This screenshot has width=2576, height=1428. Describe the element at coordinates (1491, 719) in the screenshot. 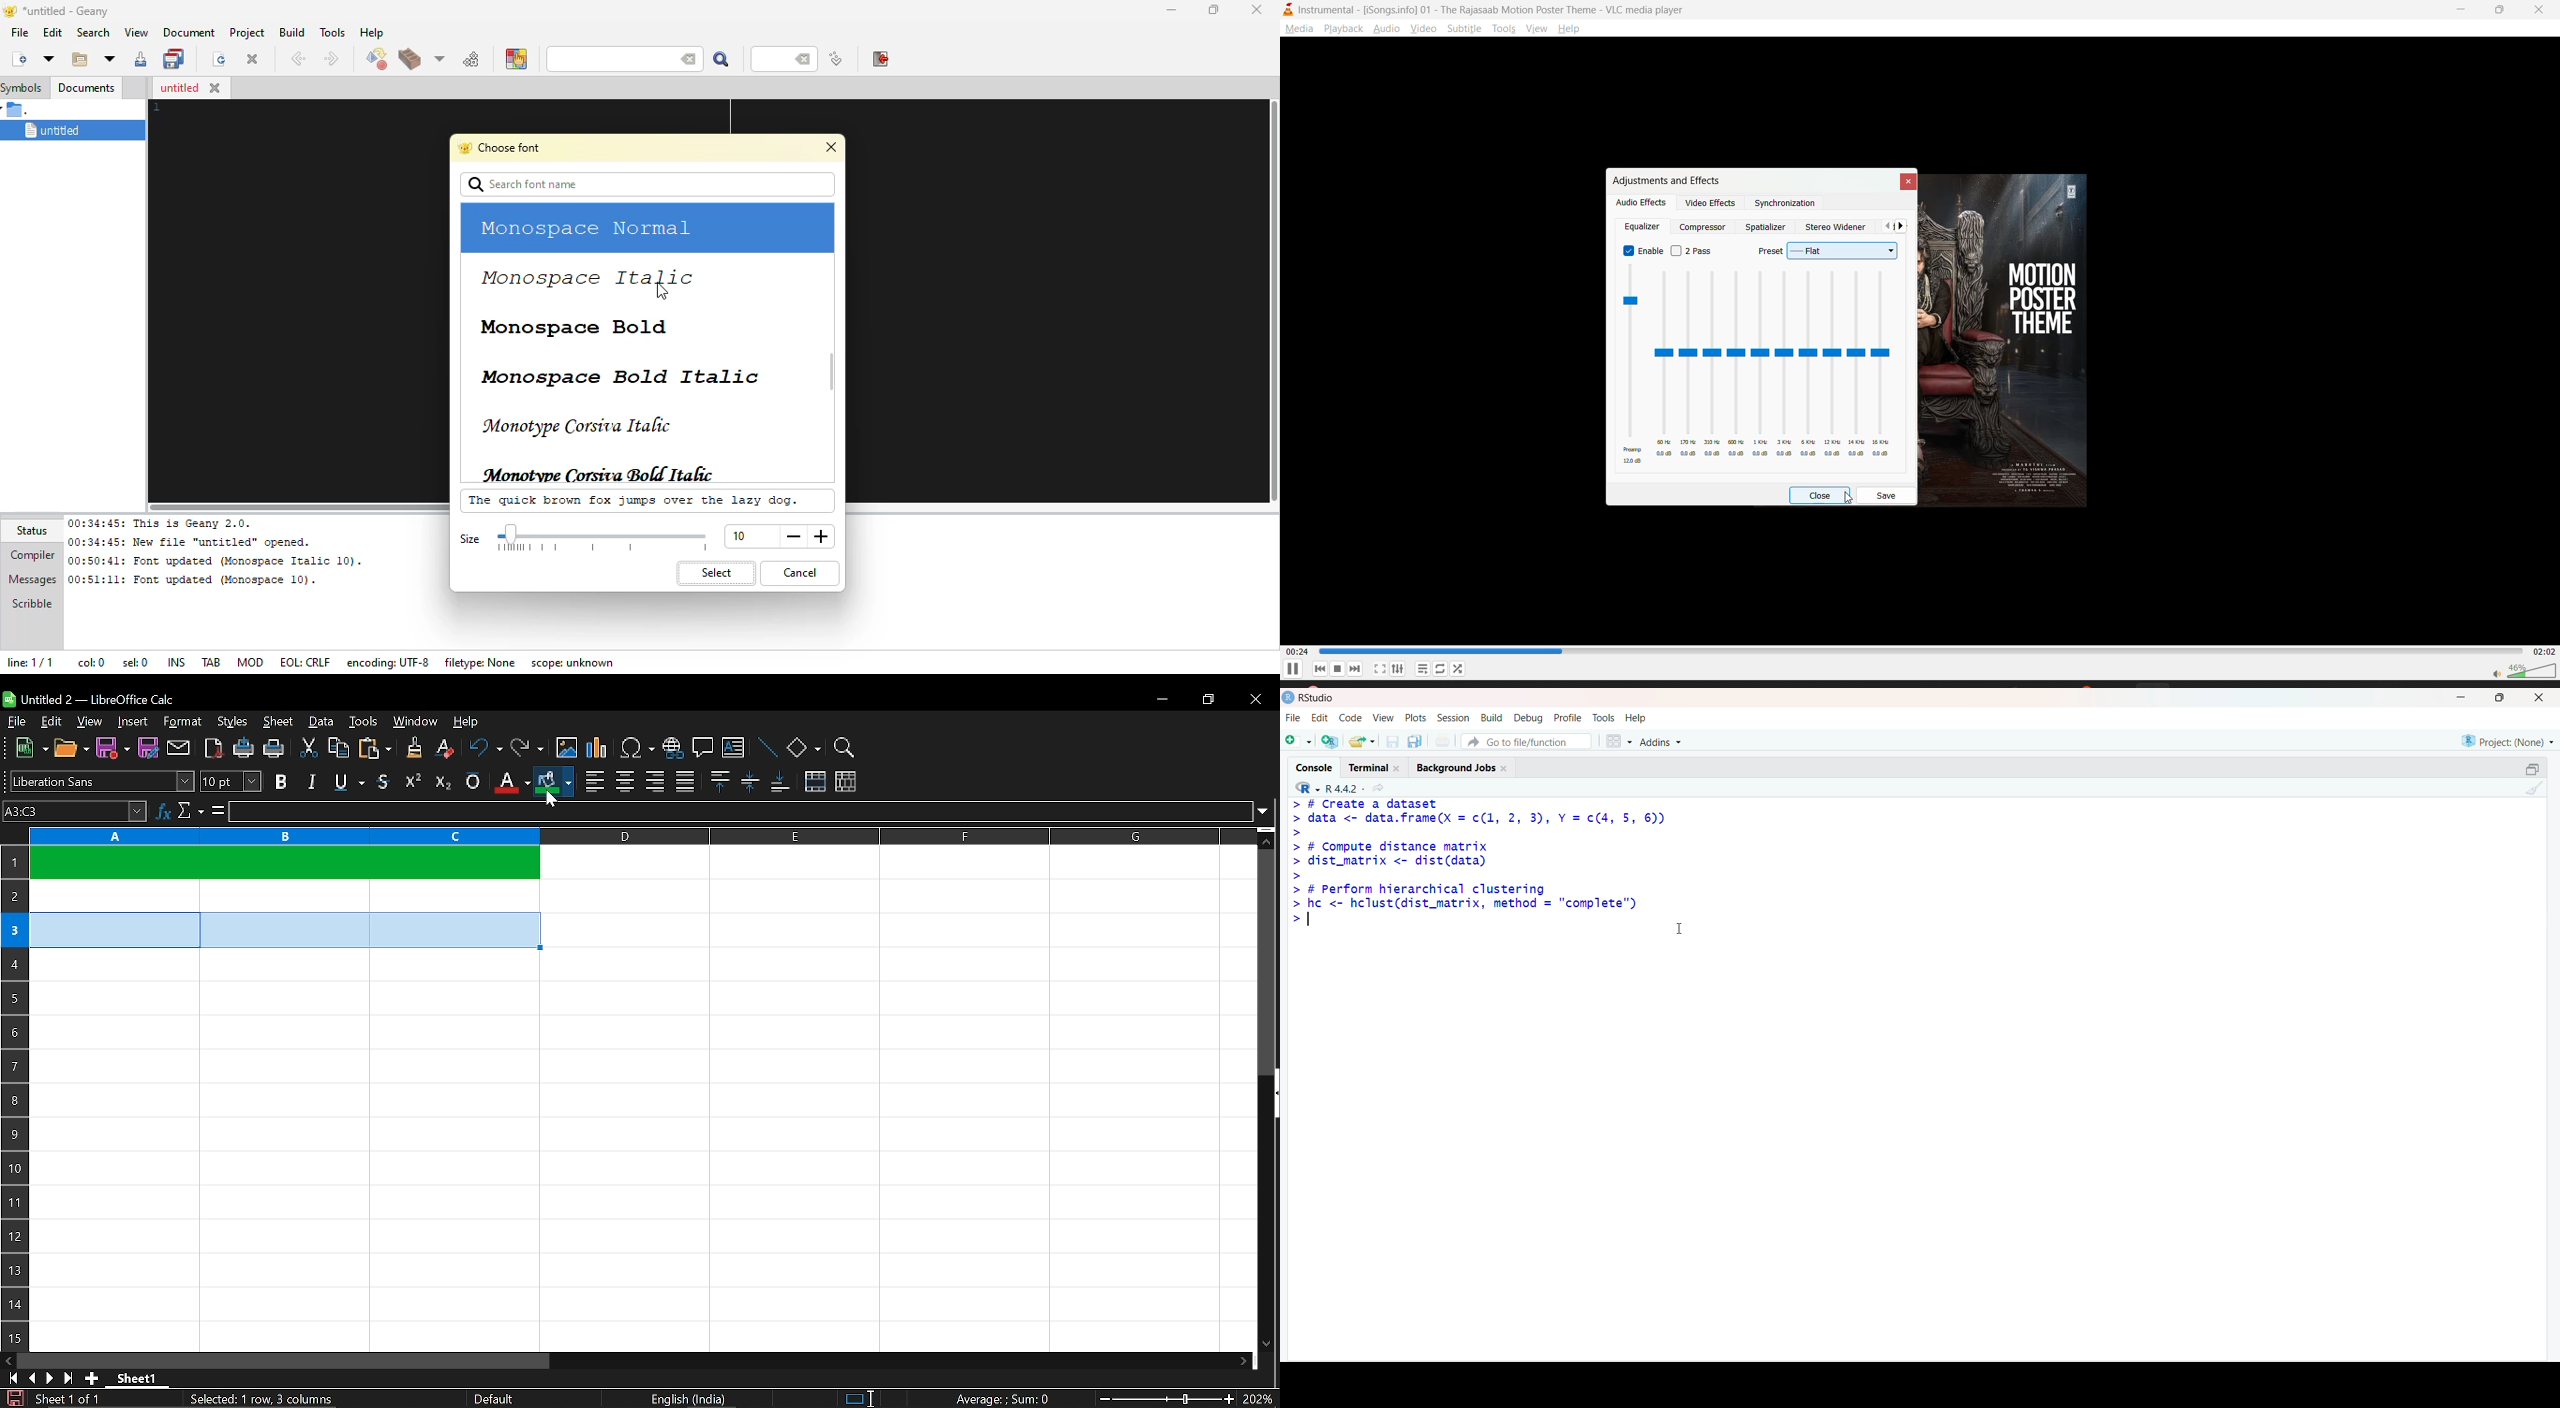

I see `Build` at that location.